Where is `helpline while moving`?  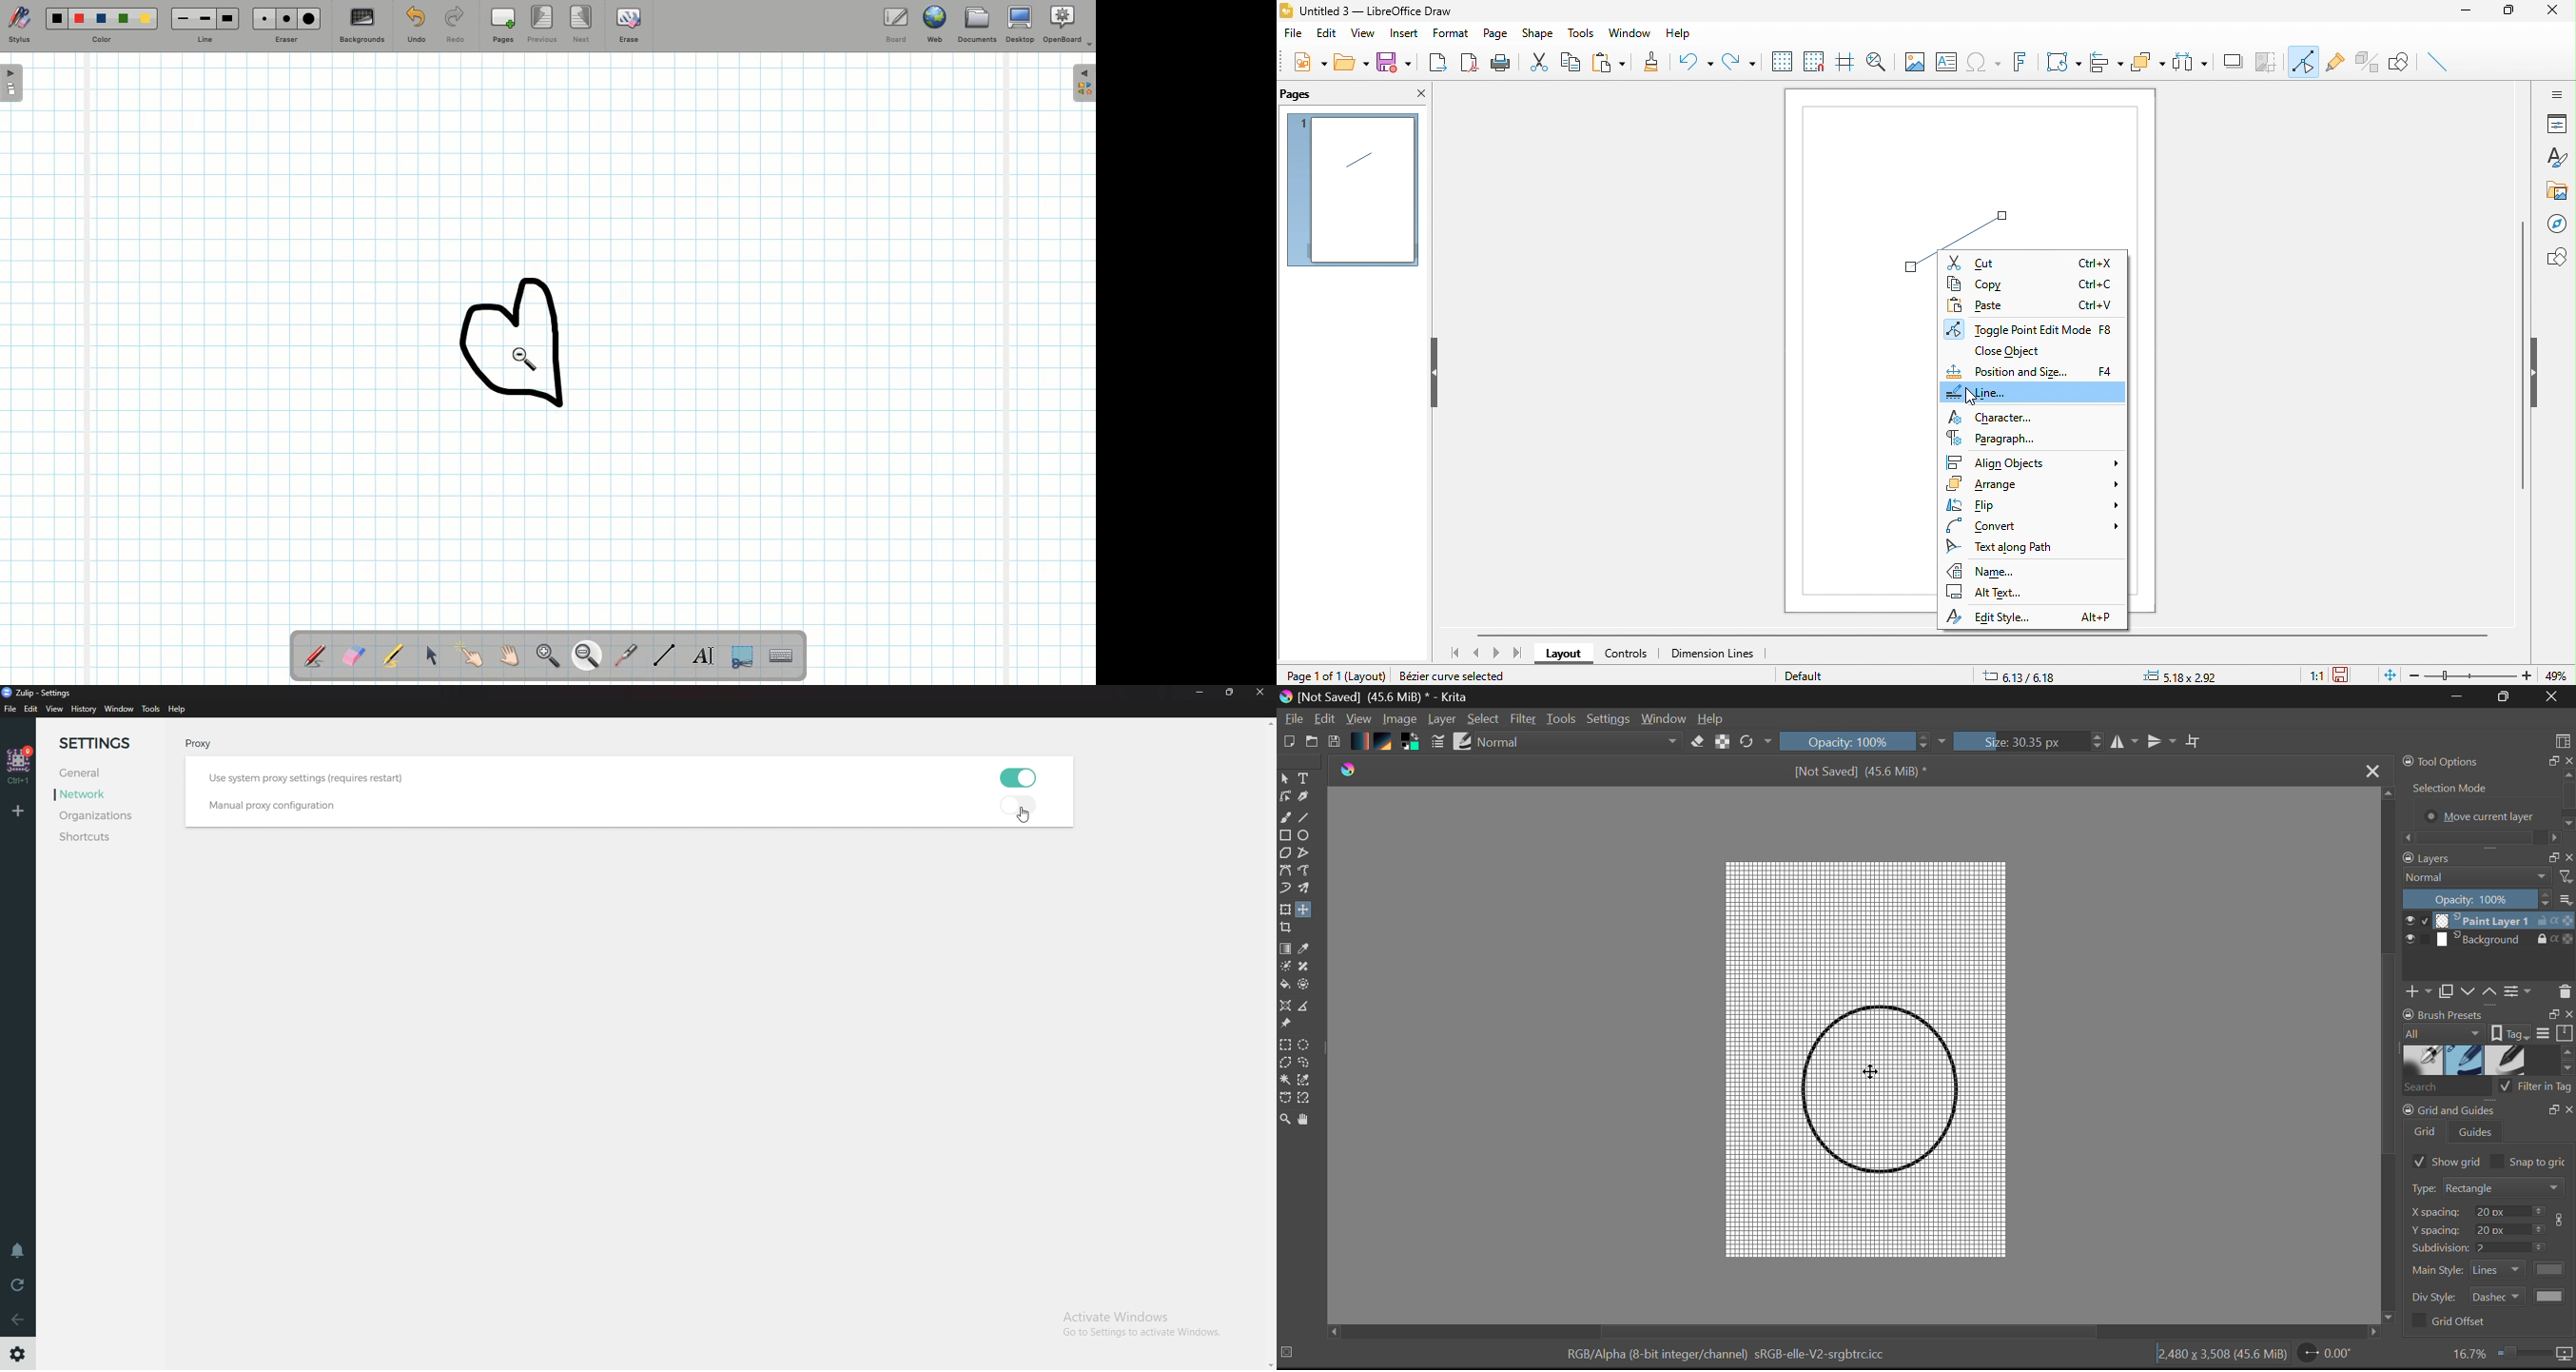 helpline while moving is located at coordinates (1844, 64).